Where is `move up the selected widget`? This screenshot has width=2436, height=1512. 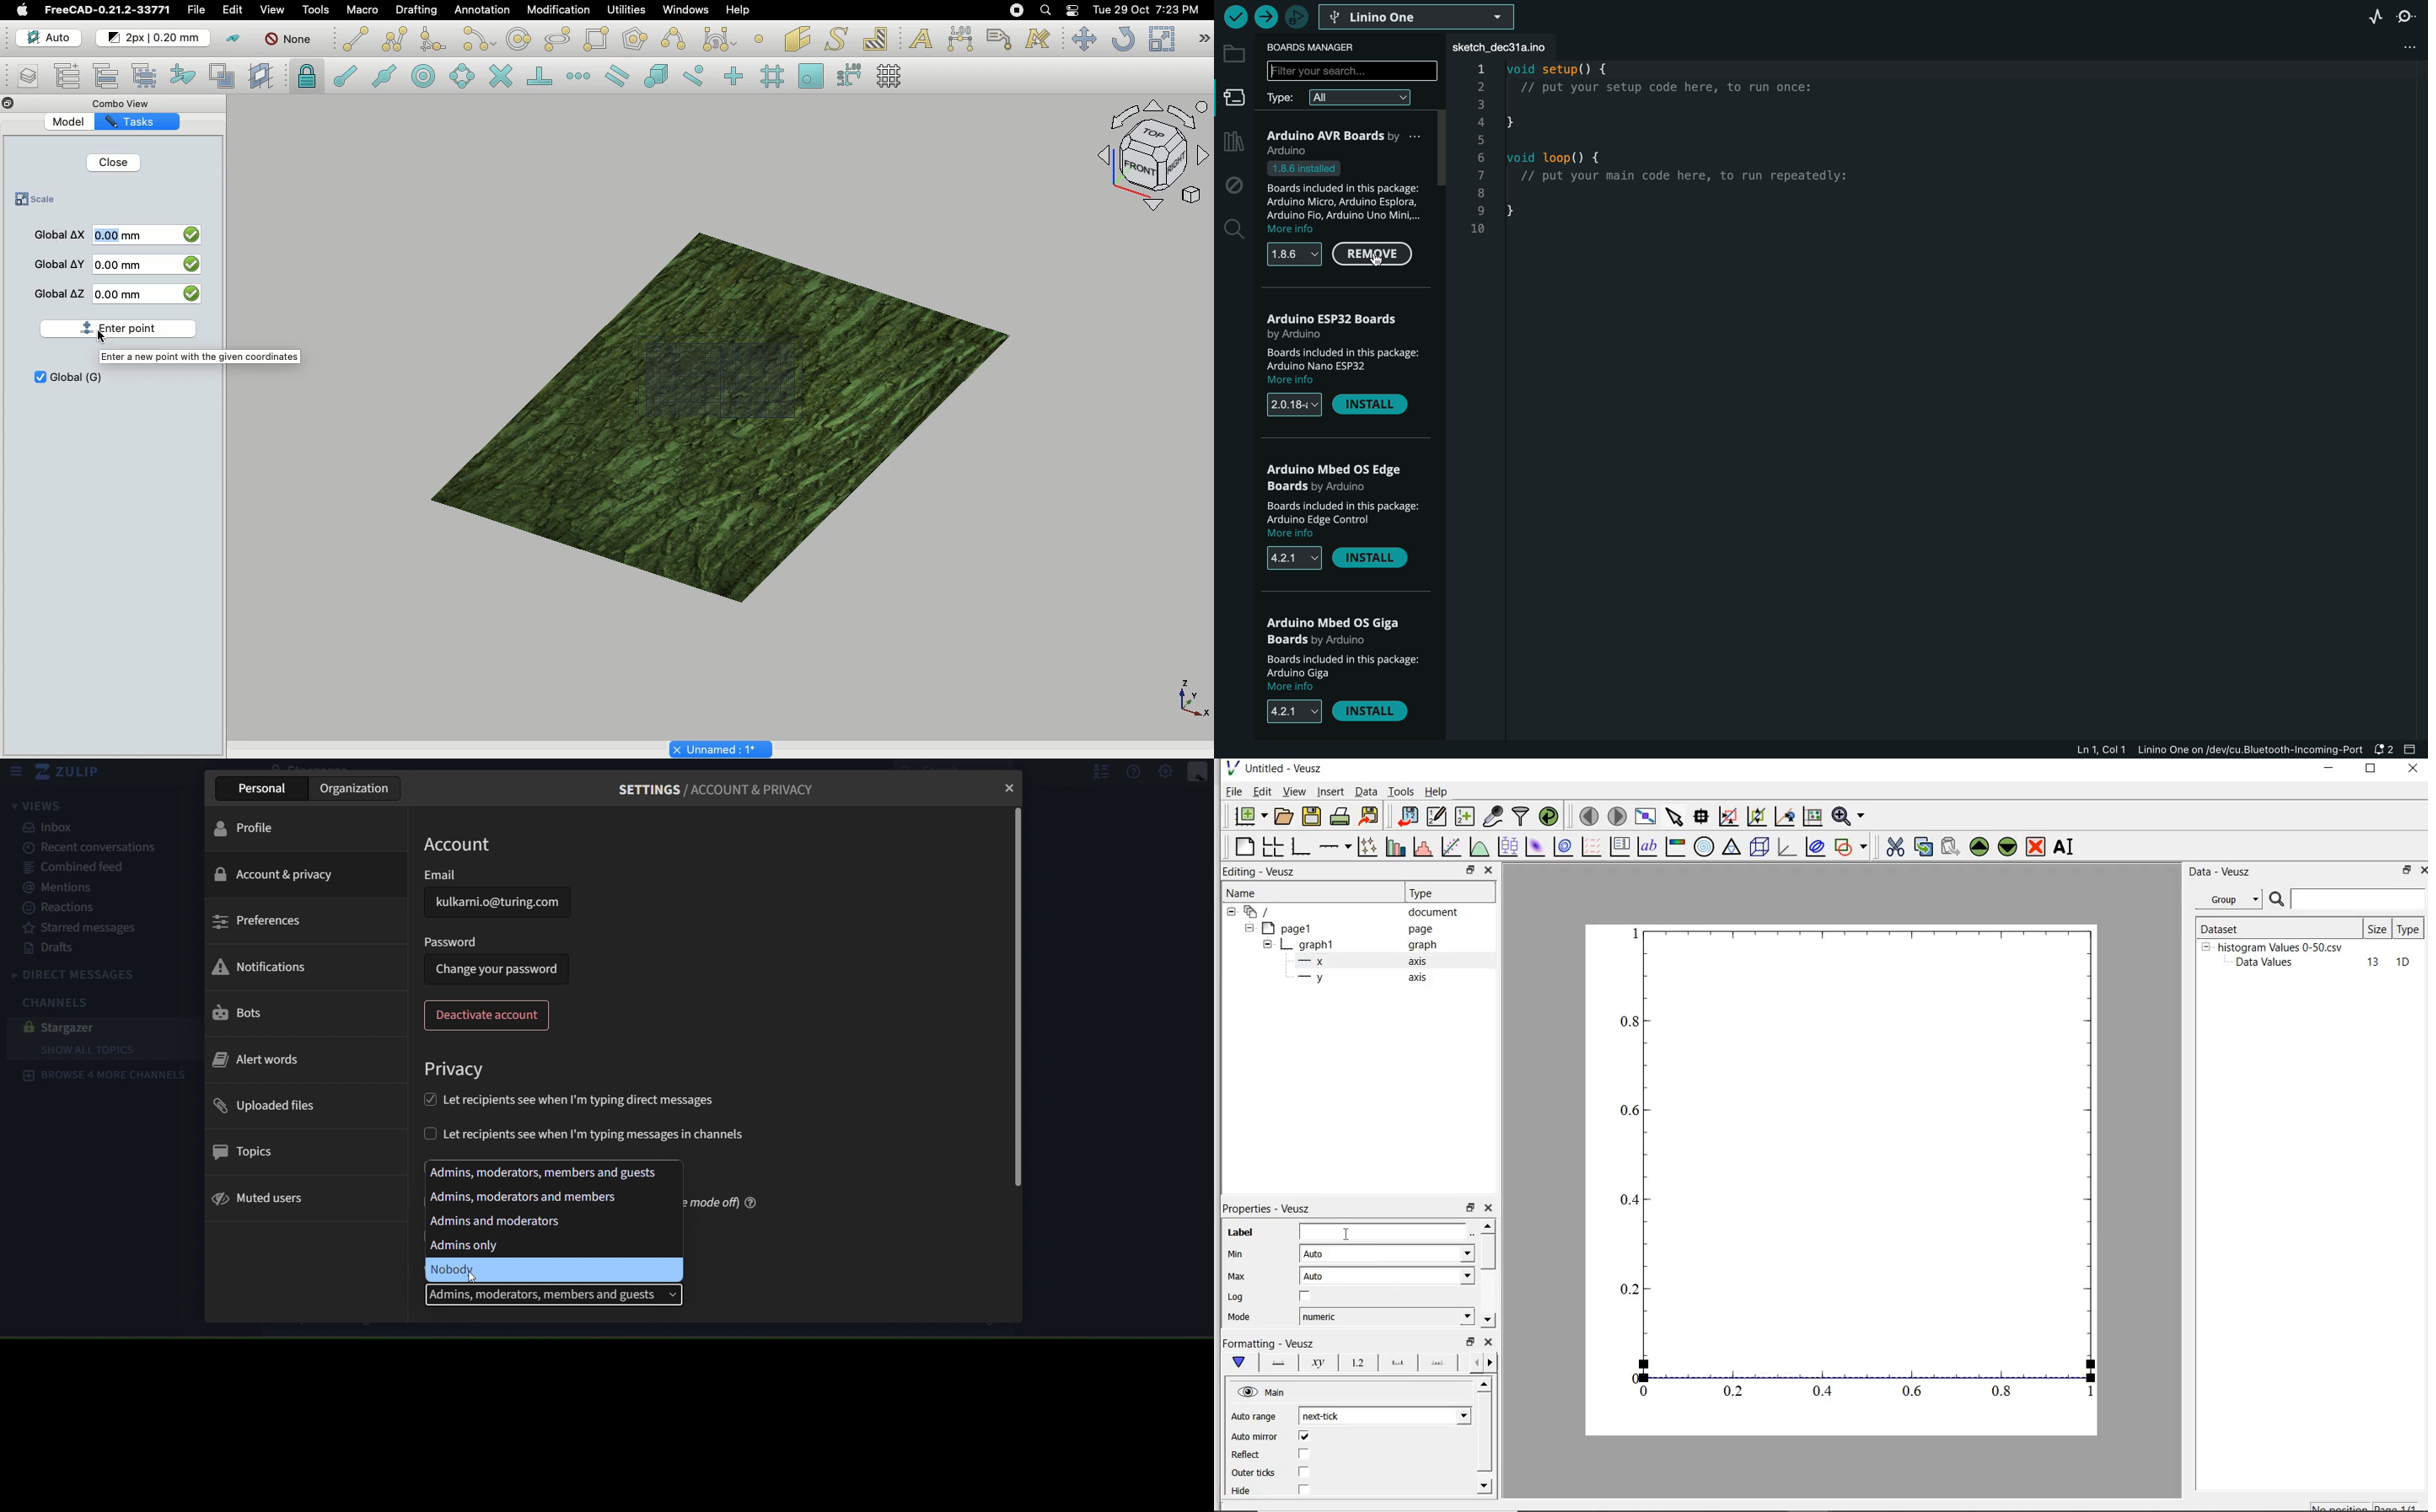
move up the selected widget is located at coordinates (1978, 847).